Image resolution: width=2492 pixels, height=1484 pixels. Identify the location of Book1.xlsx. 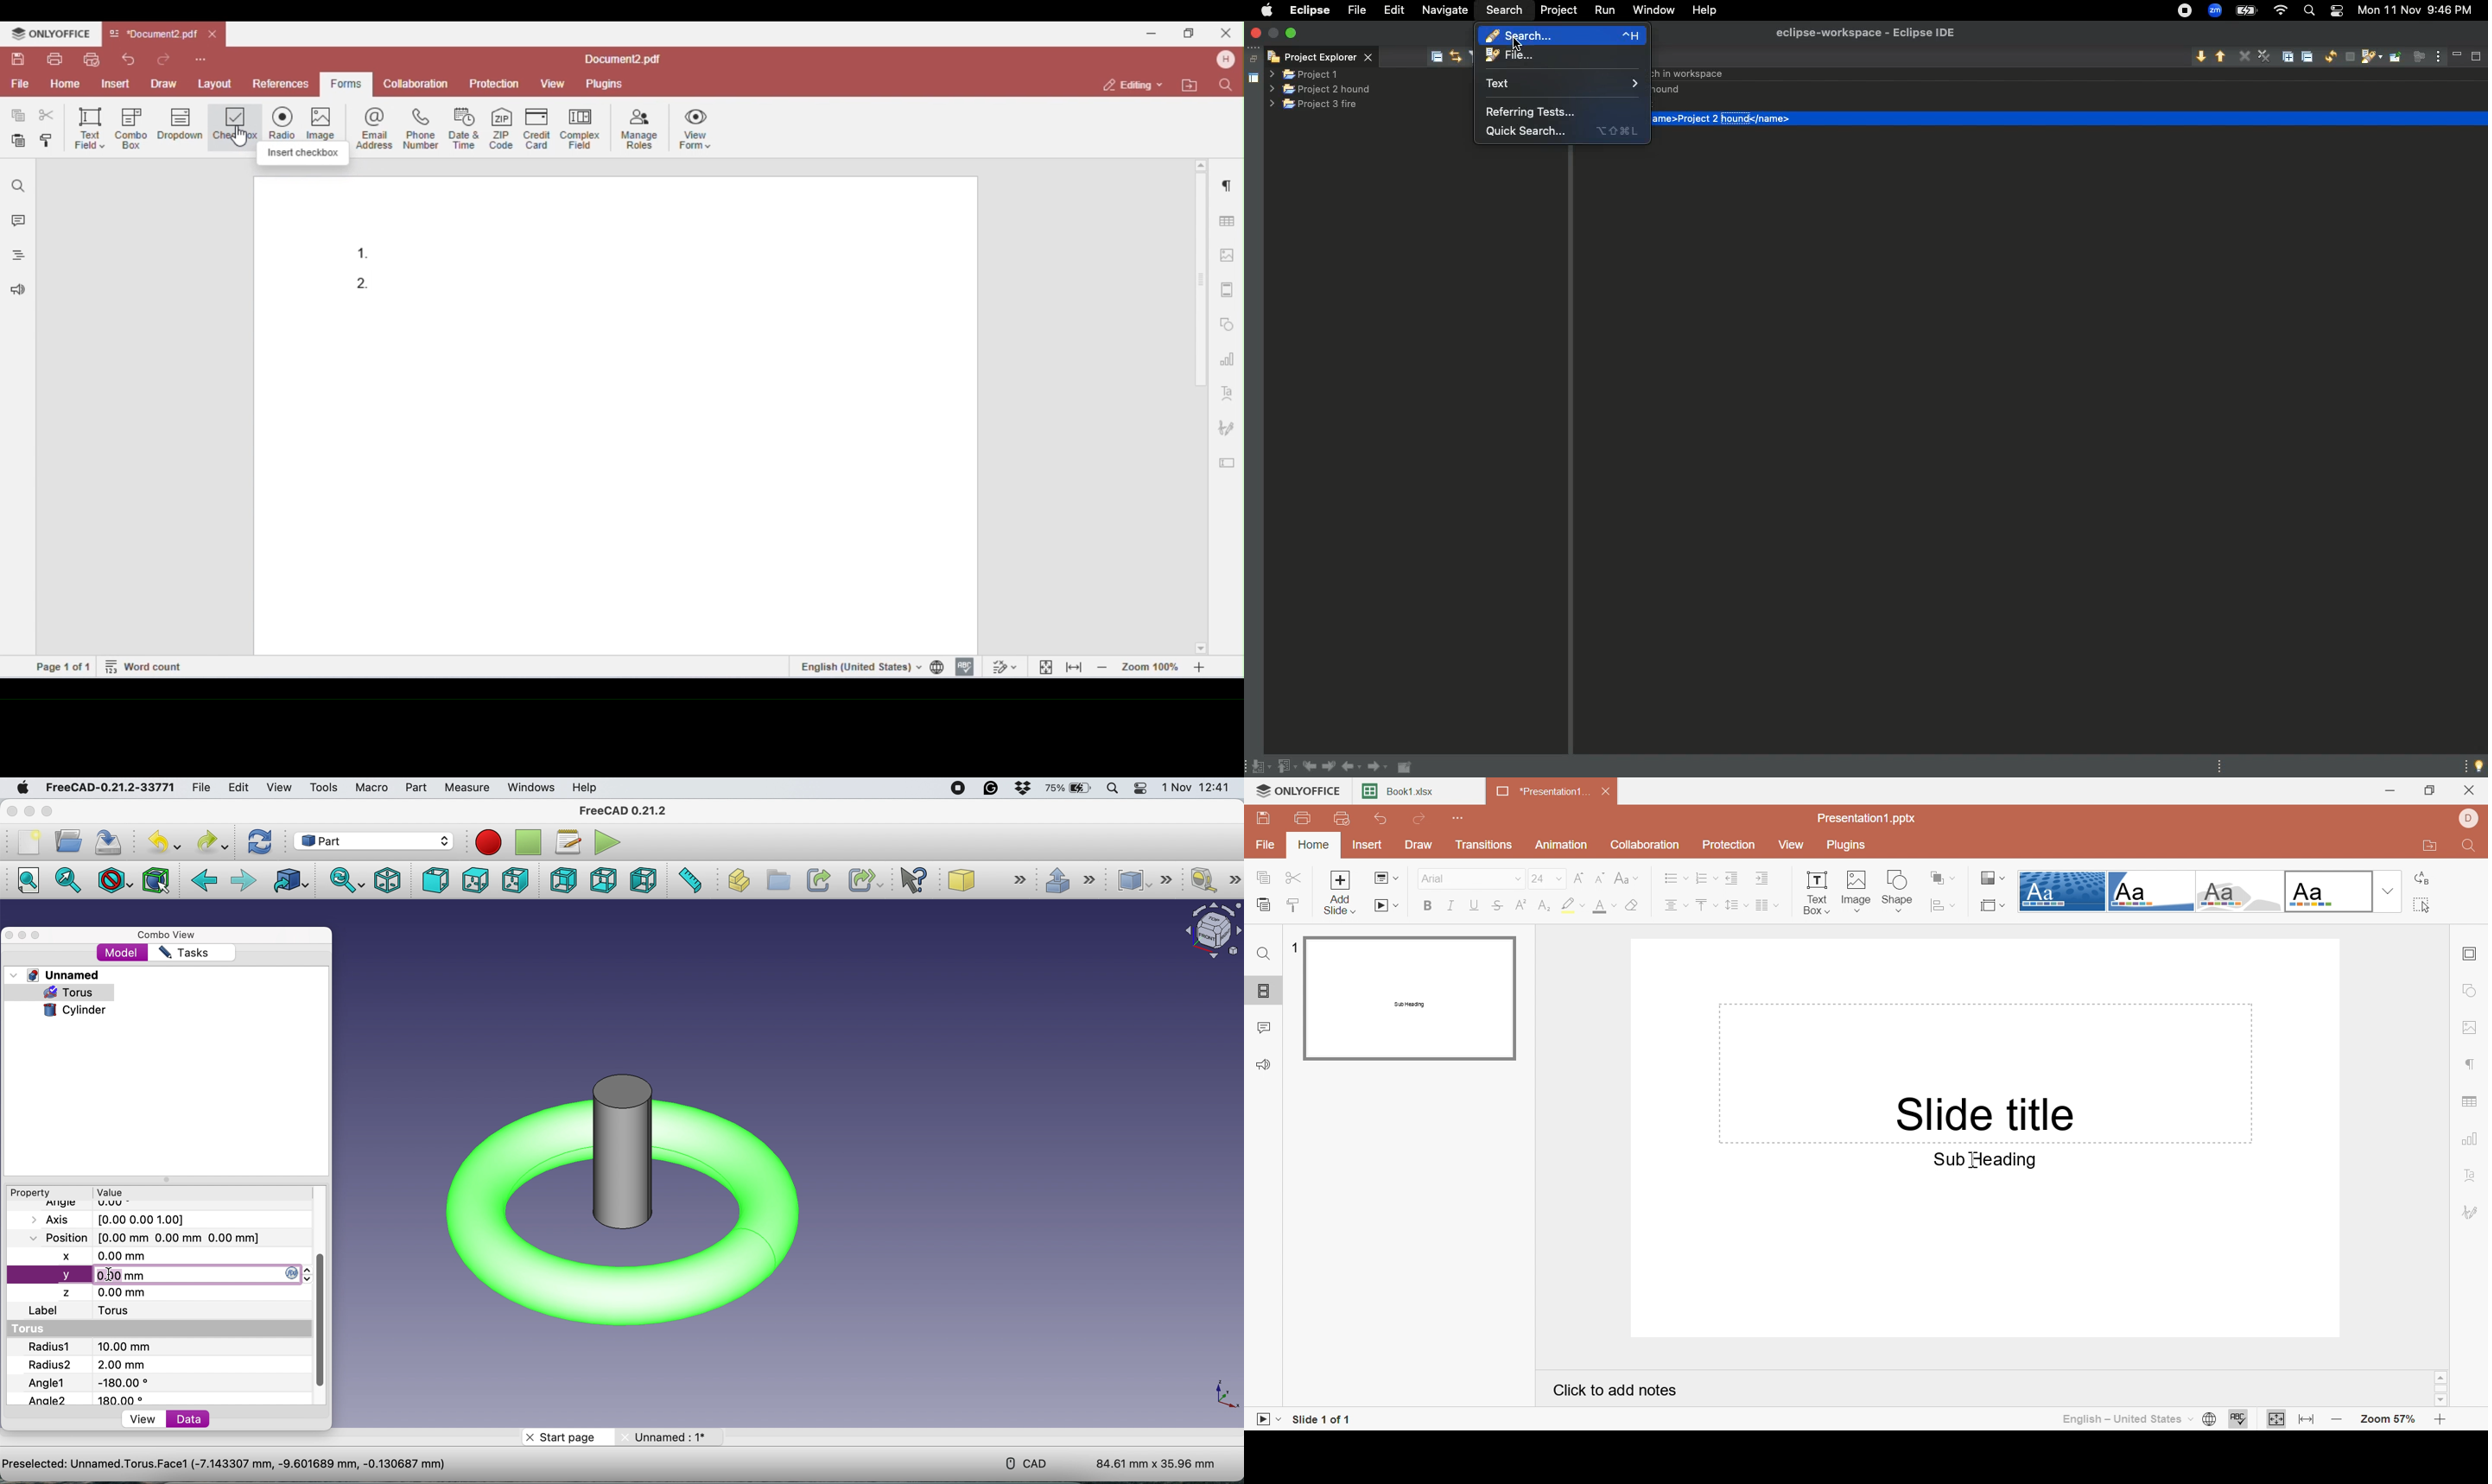
(1399, 790).